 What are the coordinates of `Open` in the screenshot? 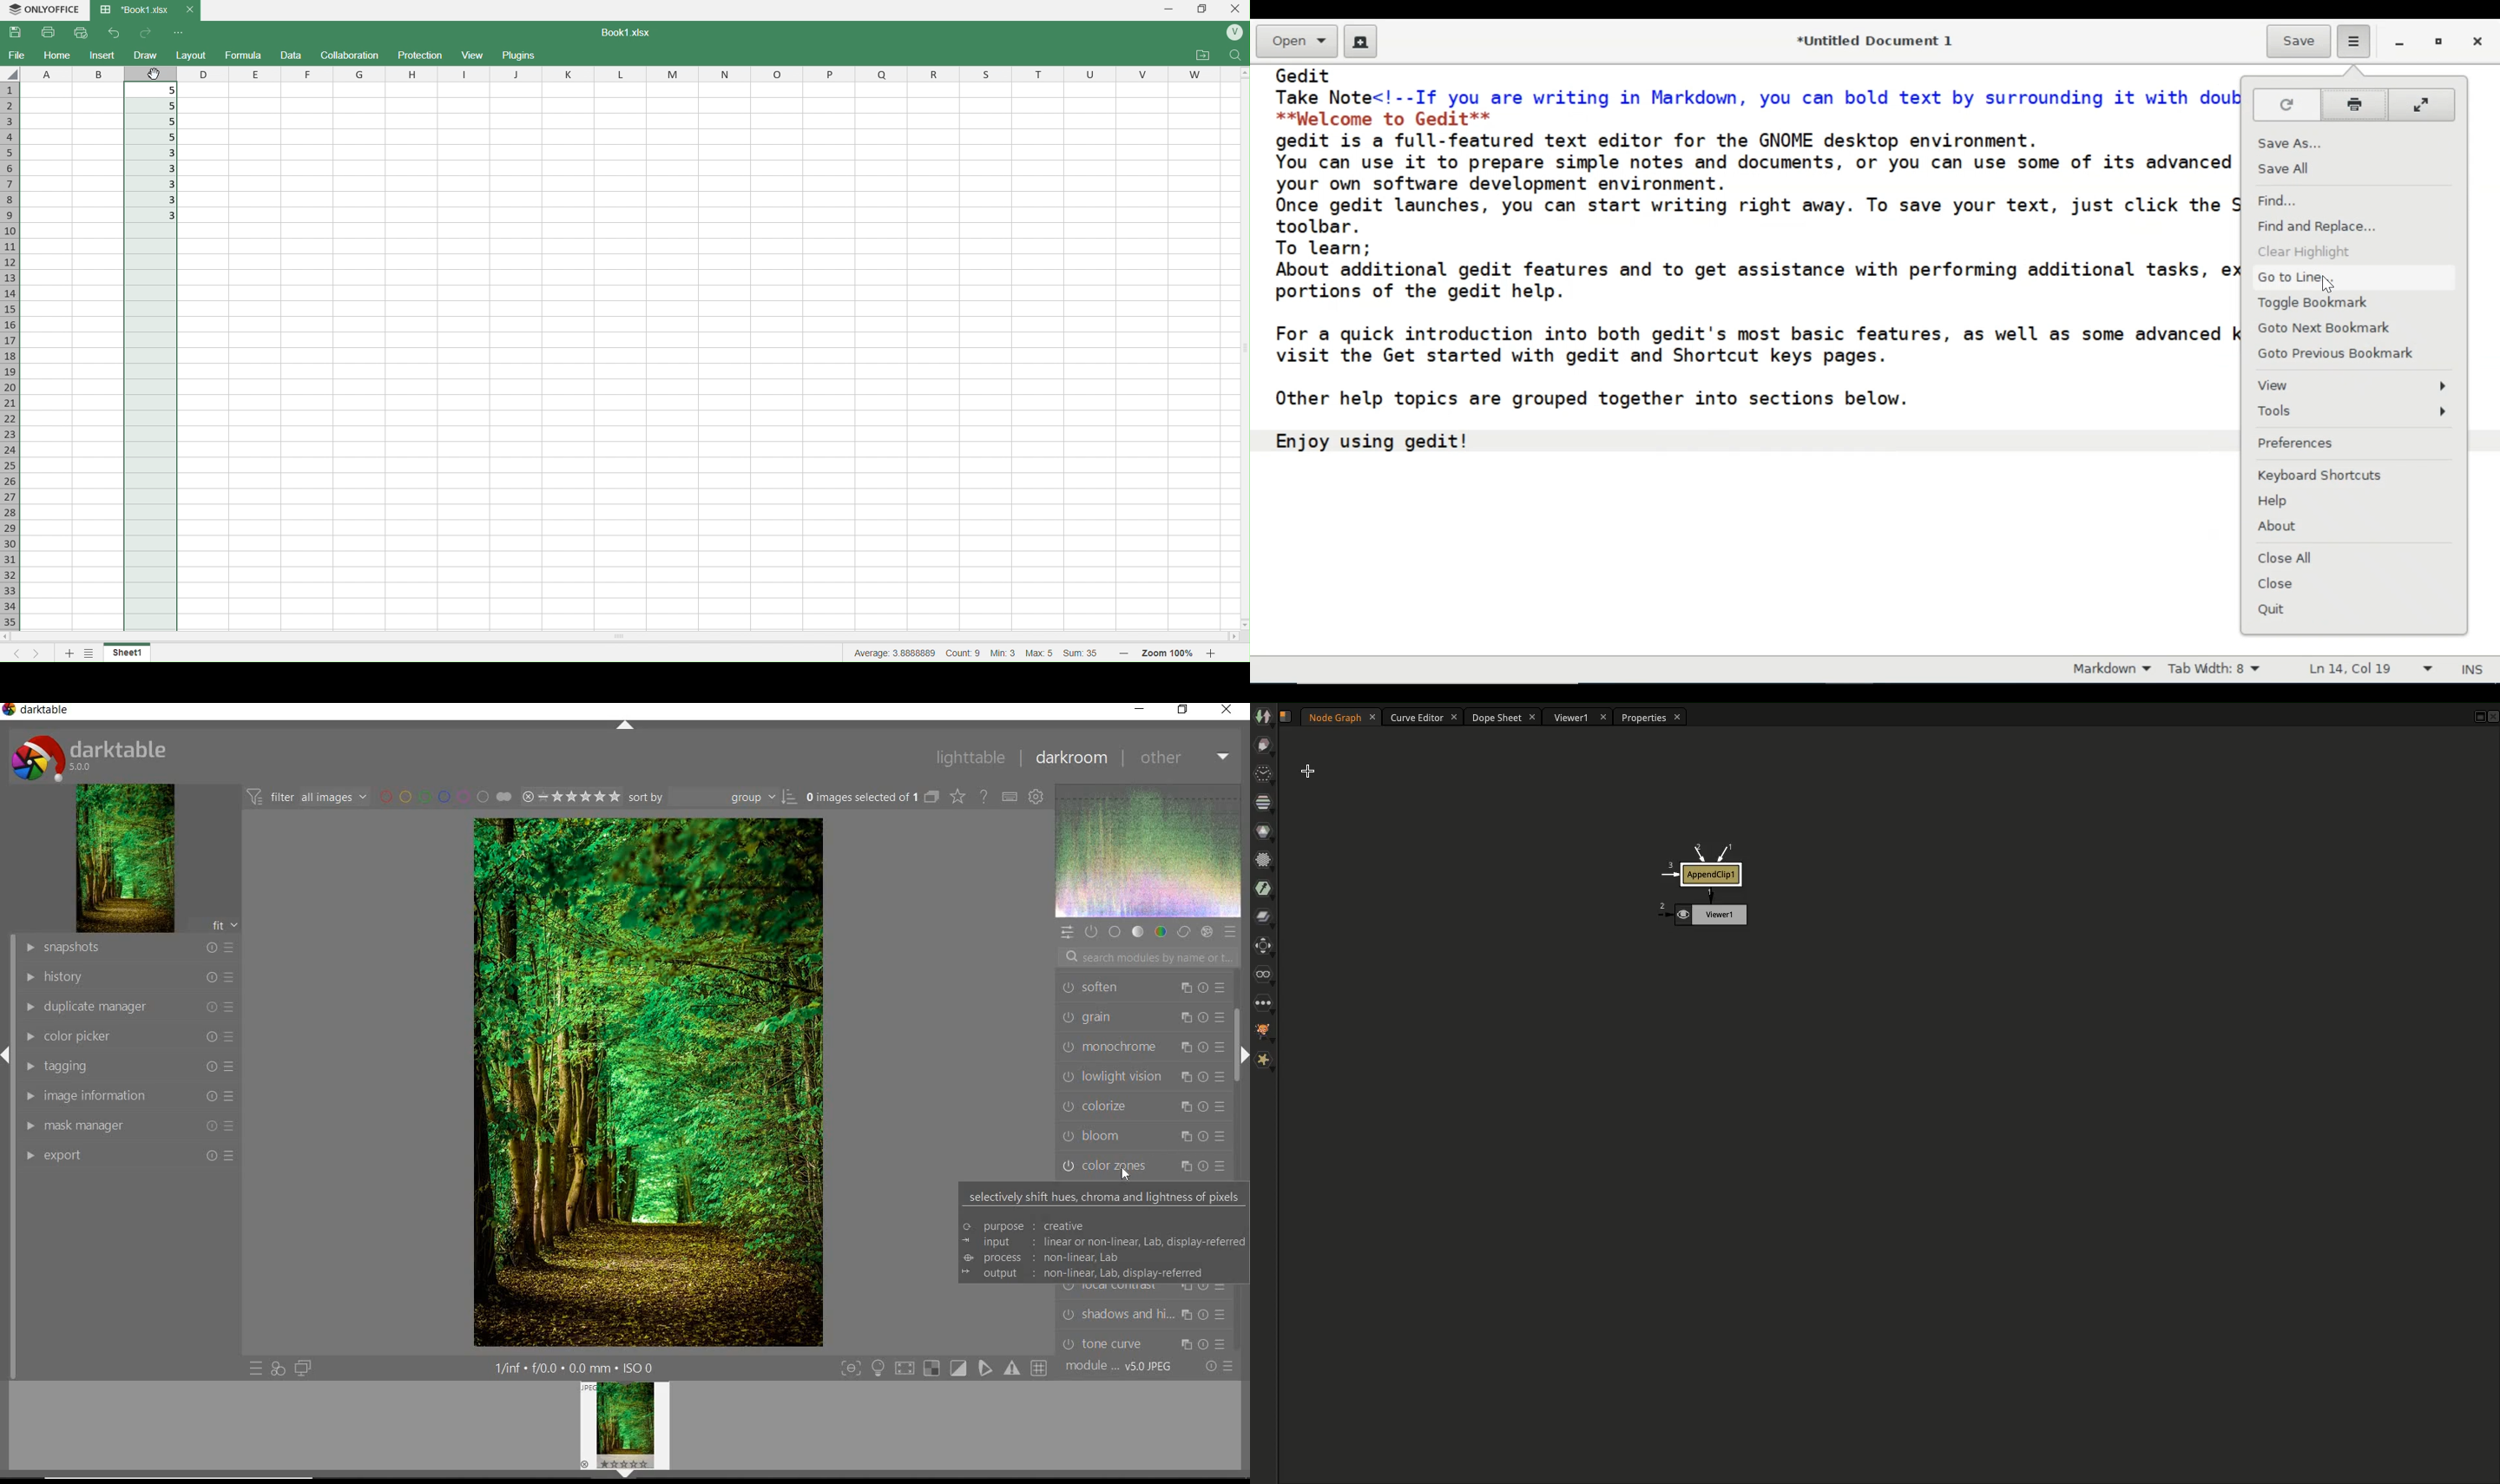 It's located at (1296, 42).